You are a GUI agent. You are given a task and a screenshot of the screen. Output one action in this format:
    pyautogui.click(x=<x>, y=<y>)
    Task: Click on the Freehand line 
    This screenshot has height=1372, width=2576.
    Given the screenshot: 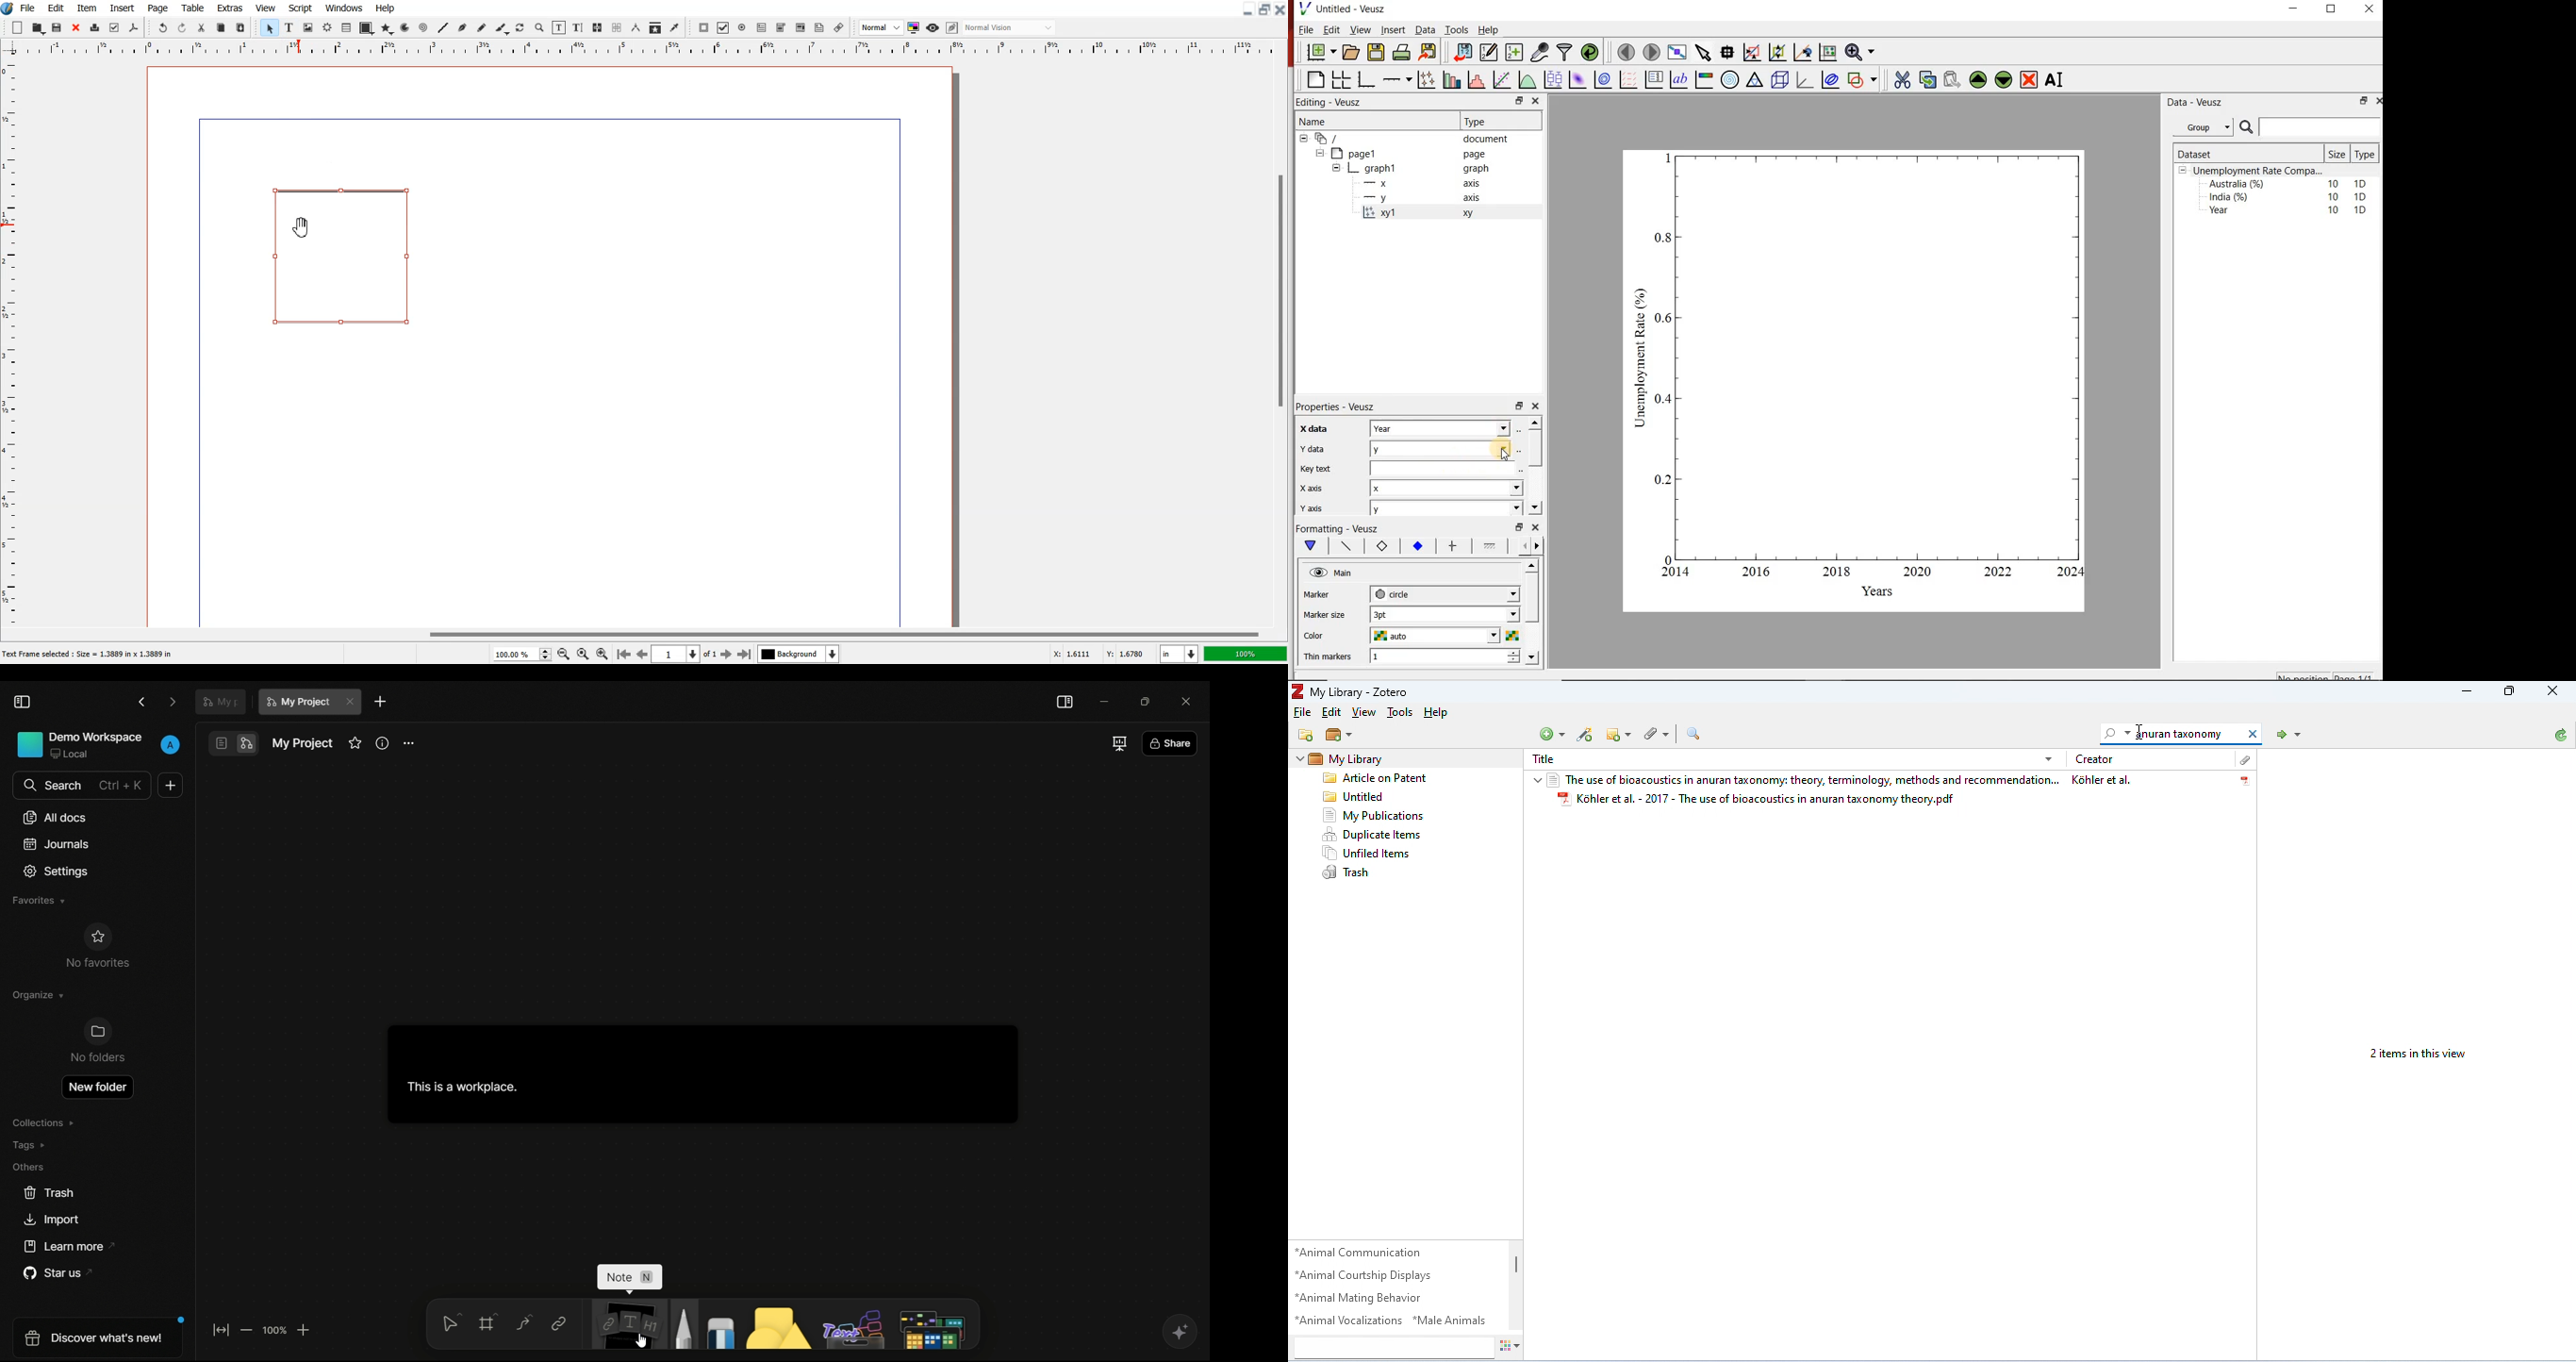 What is the action you would take?
    pyautogui.click(x=482, y=28)
    